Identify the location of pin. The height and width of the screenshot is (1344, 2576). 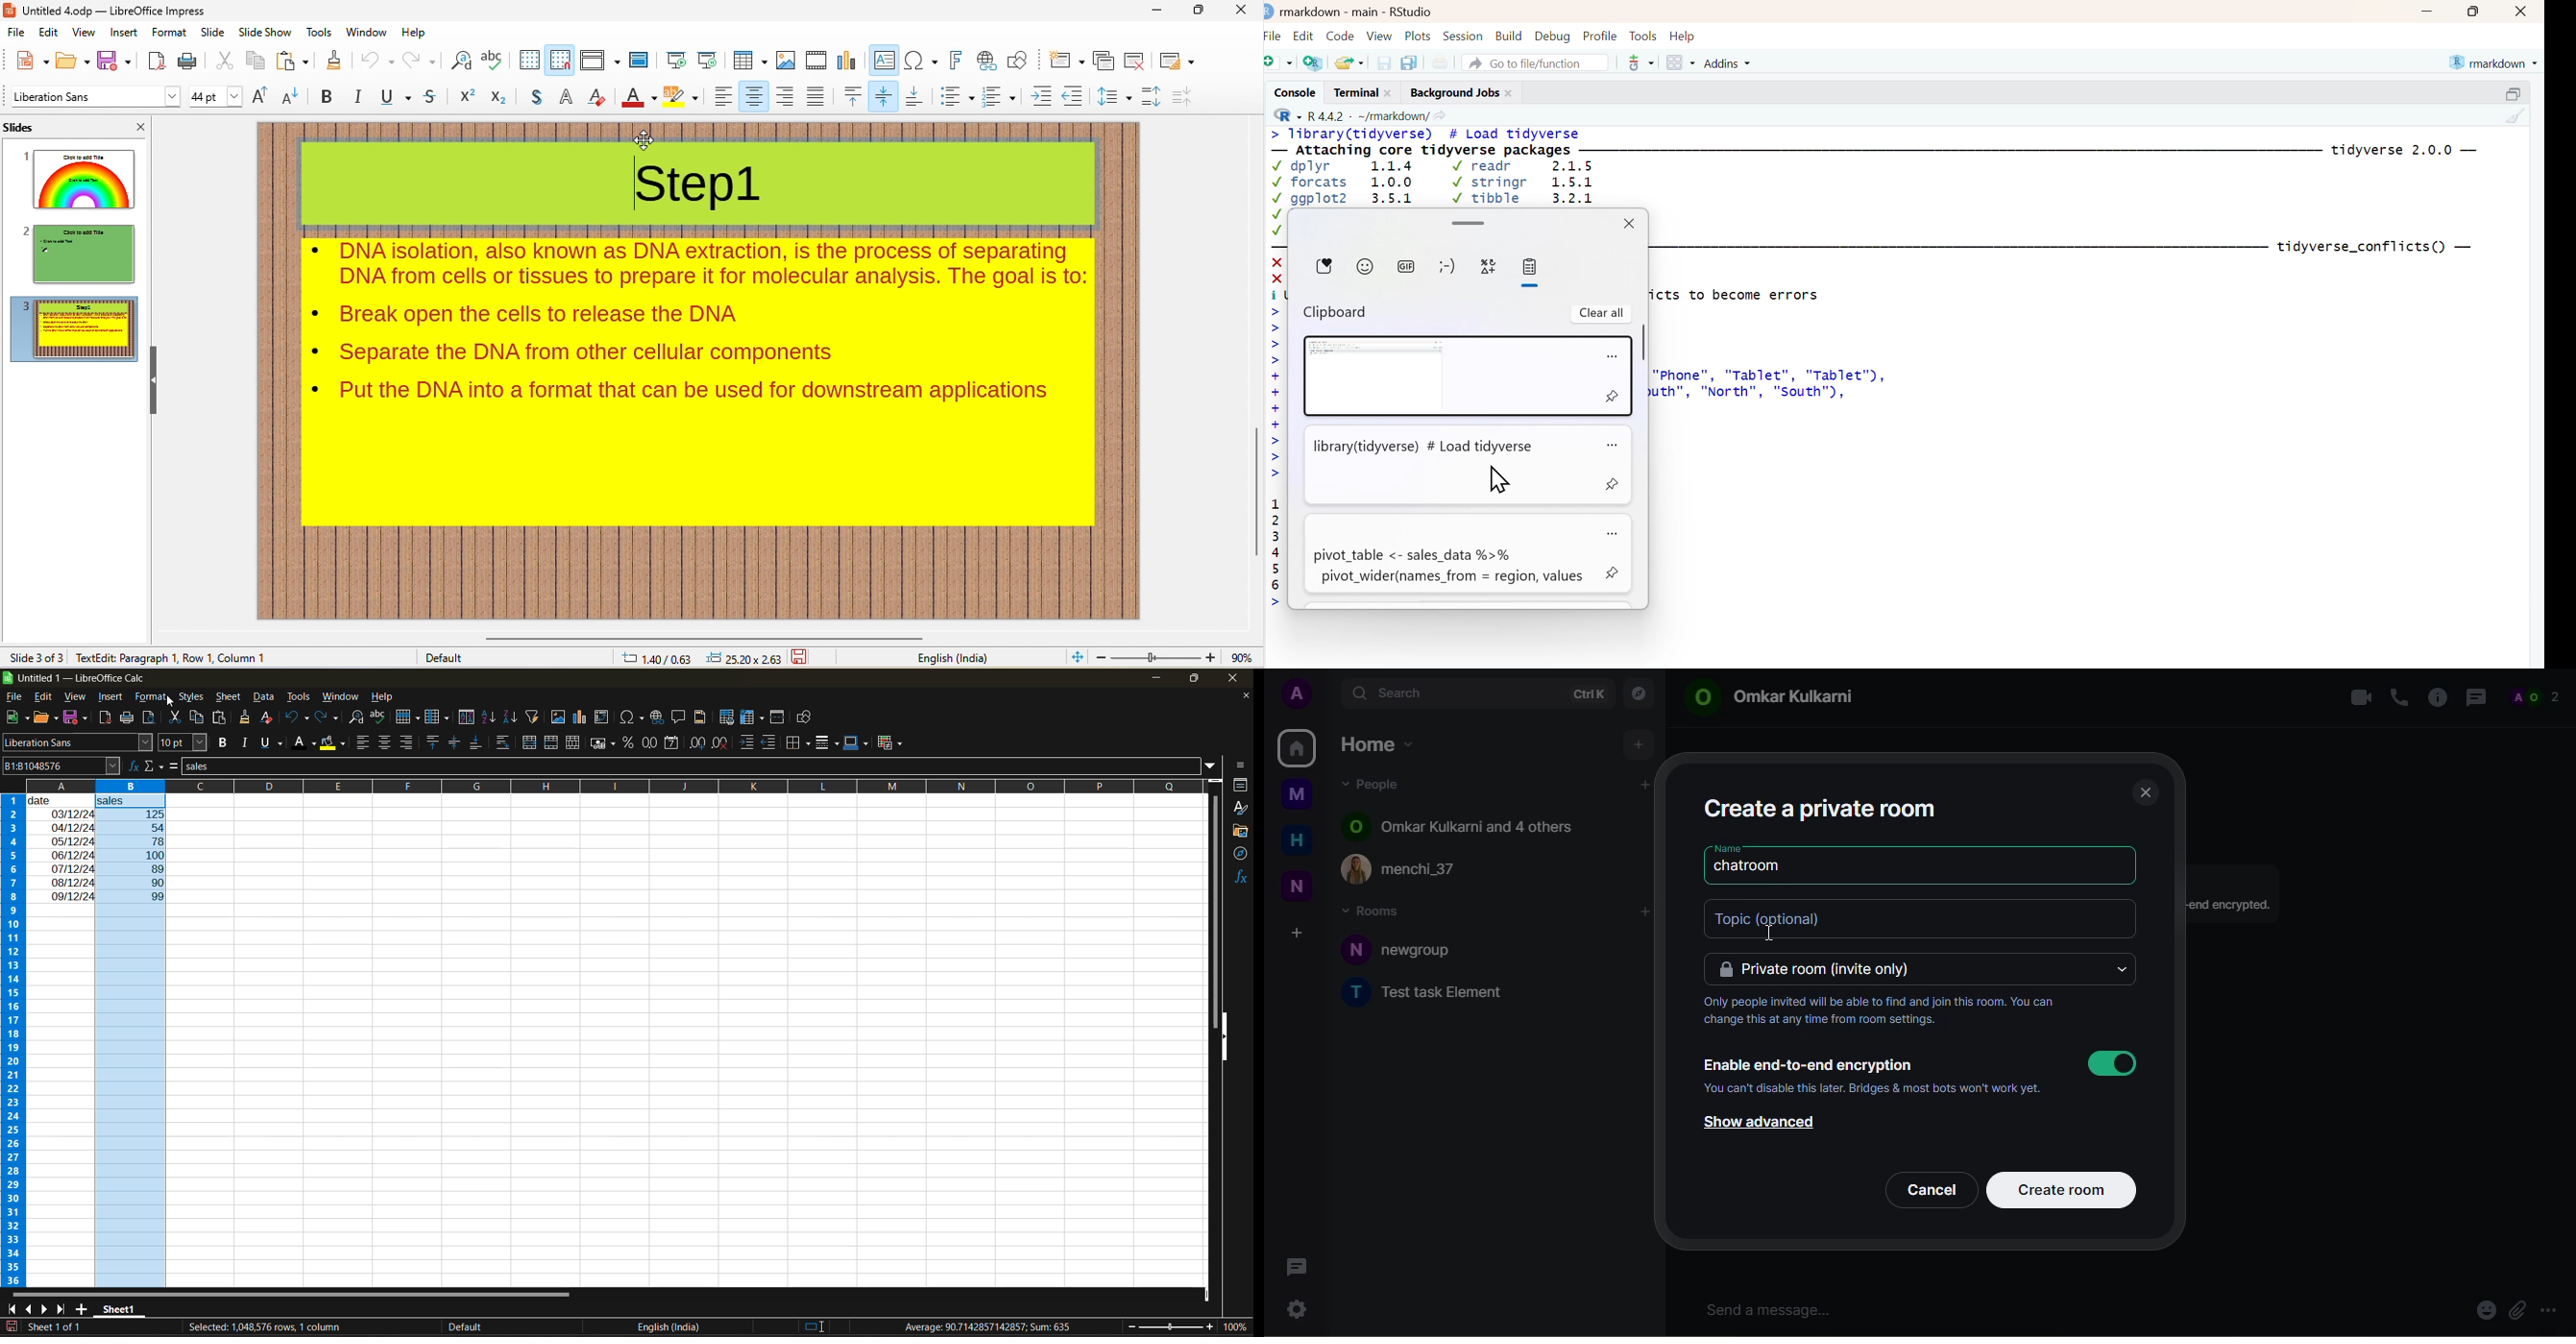
(1614, 486).